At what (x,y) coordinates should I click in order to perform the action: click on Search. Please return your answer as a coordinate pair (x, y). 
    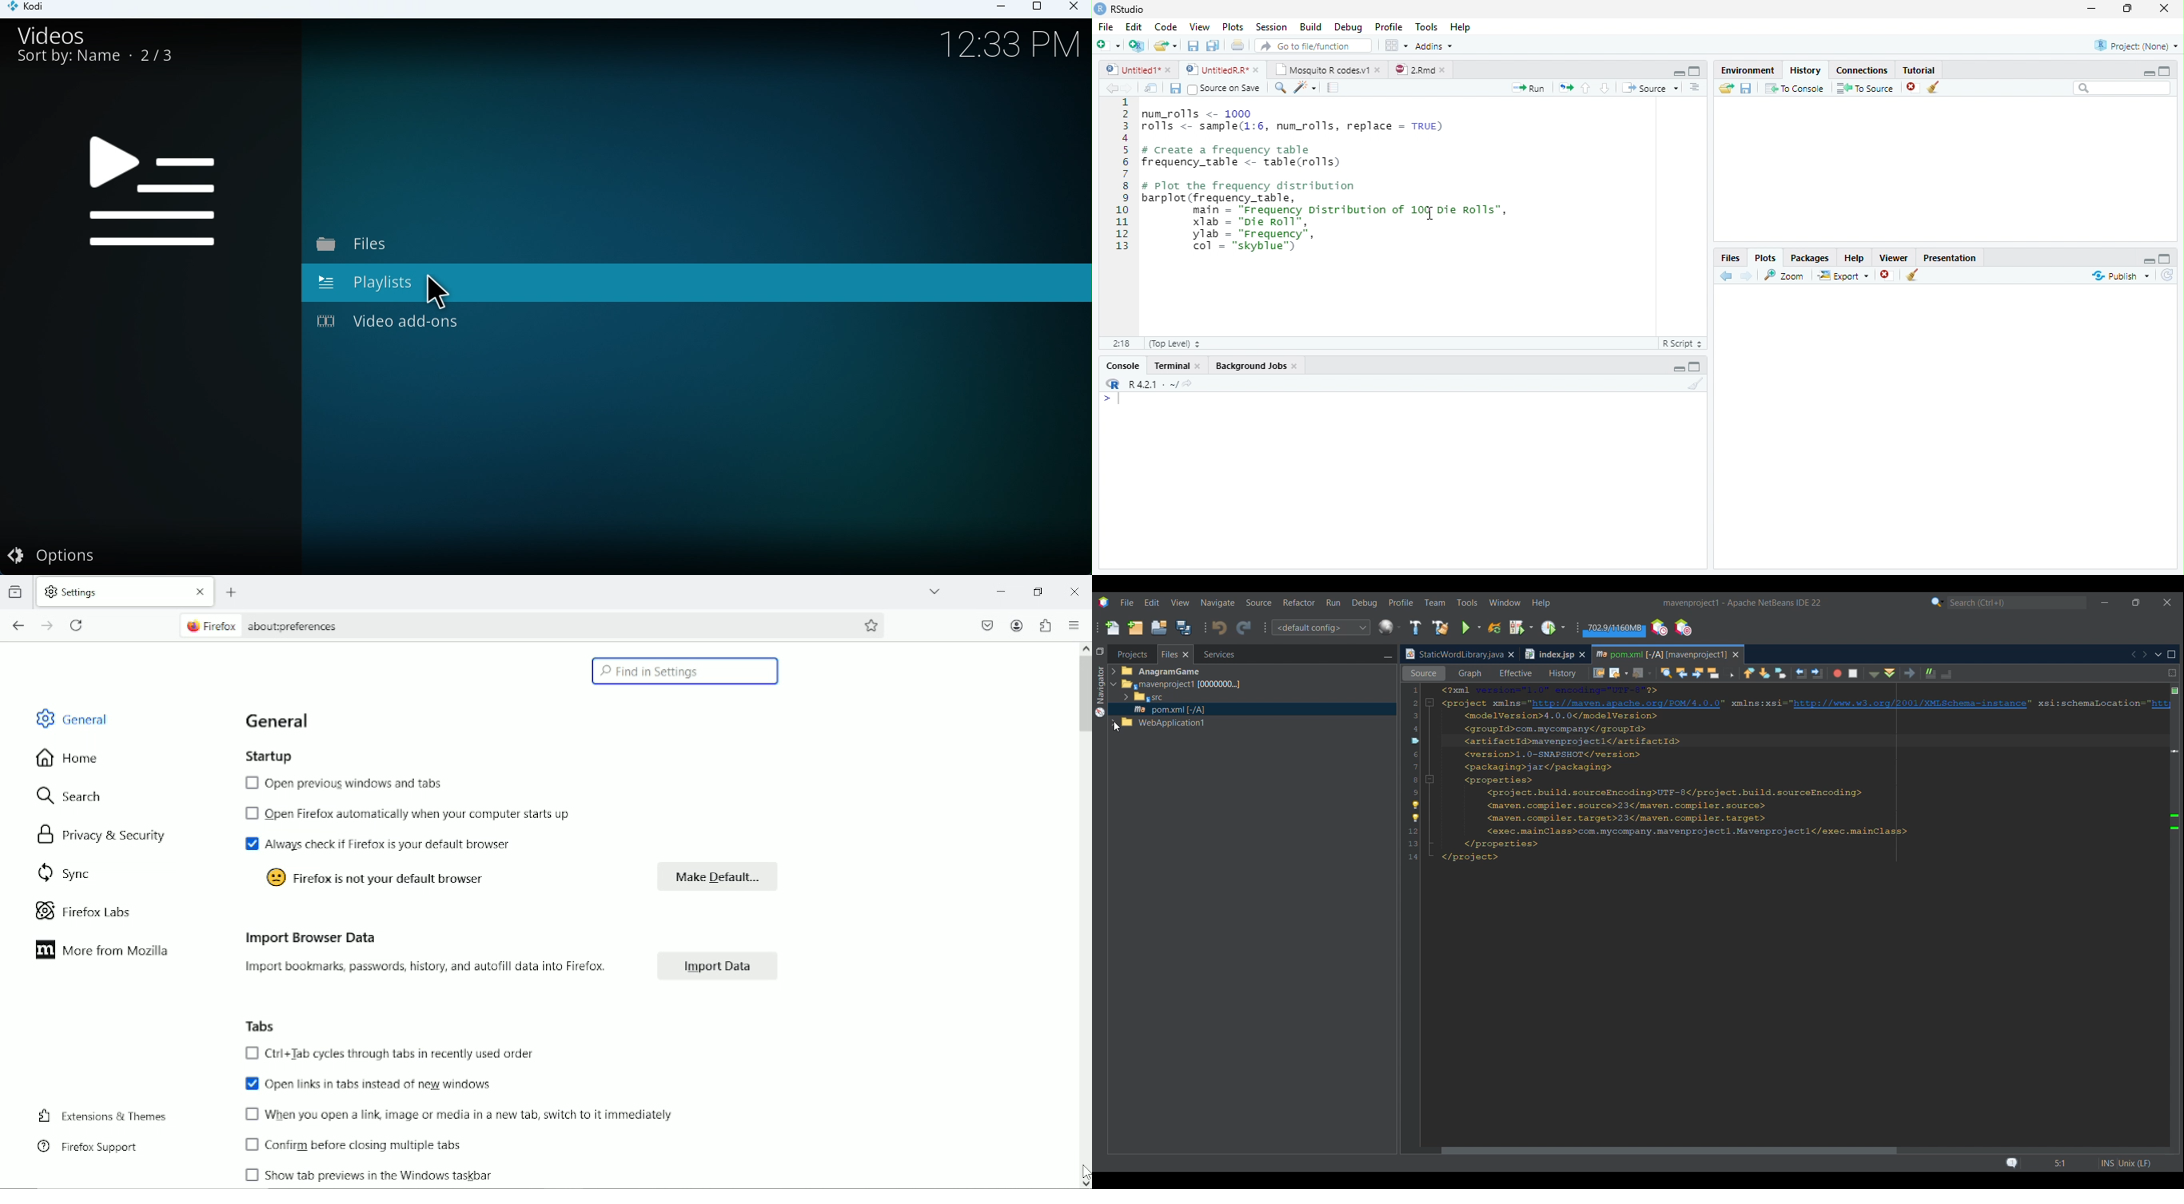
    Looking at the image, I should click on (70, 797).